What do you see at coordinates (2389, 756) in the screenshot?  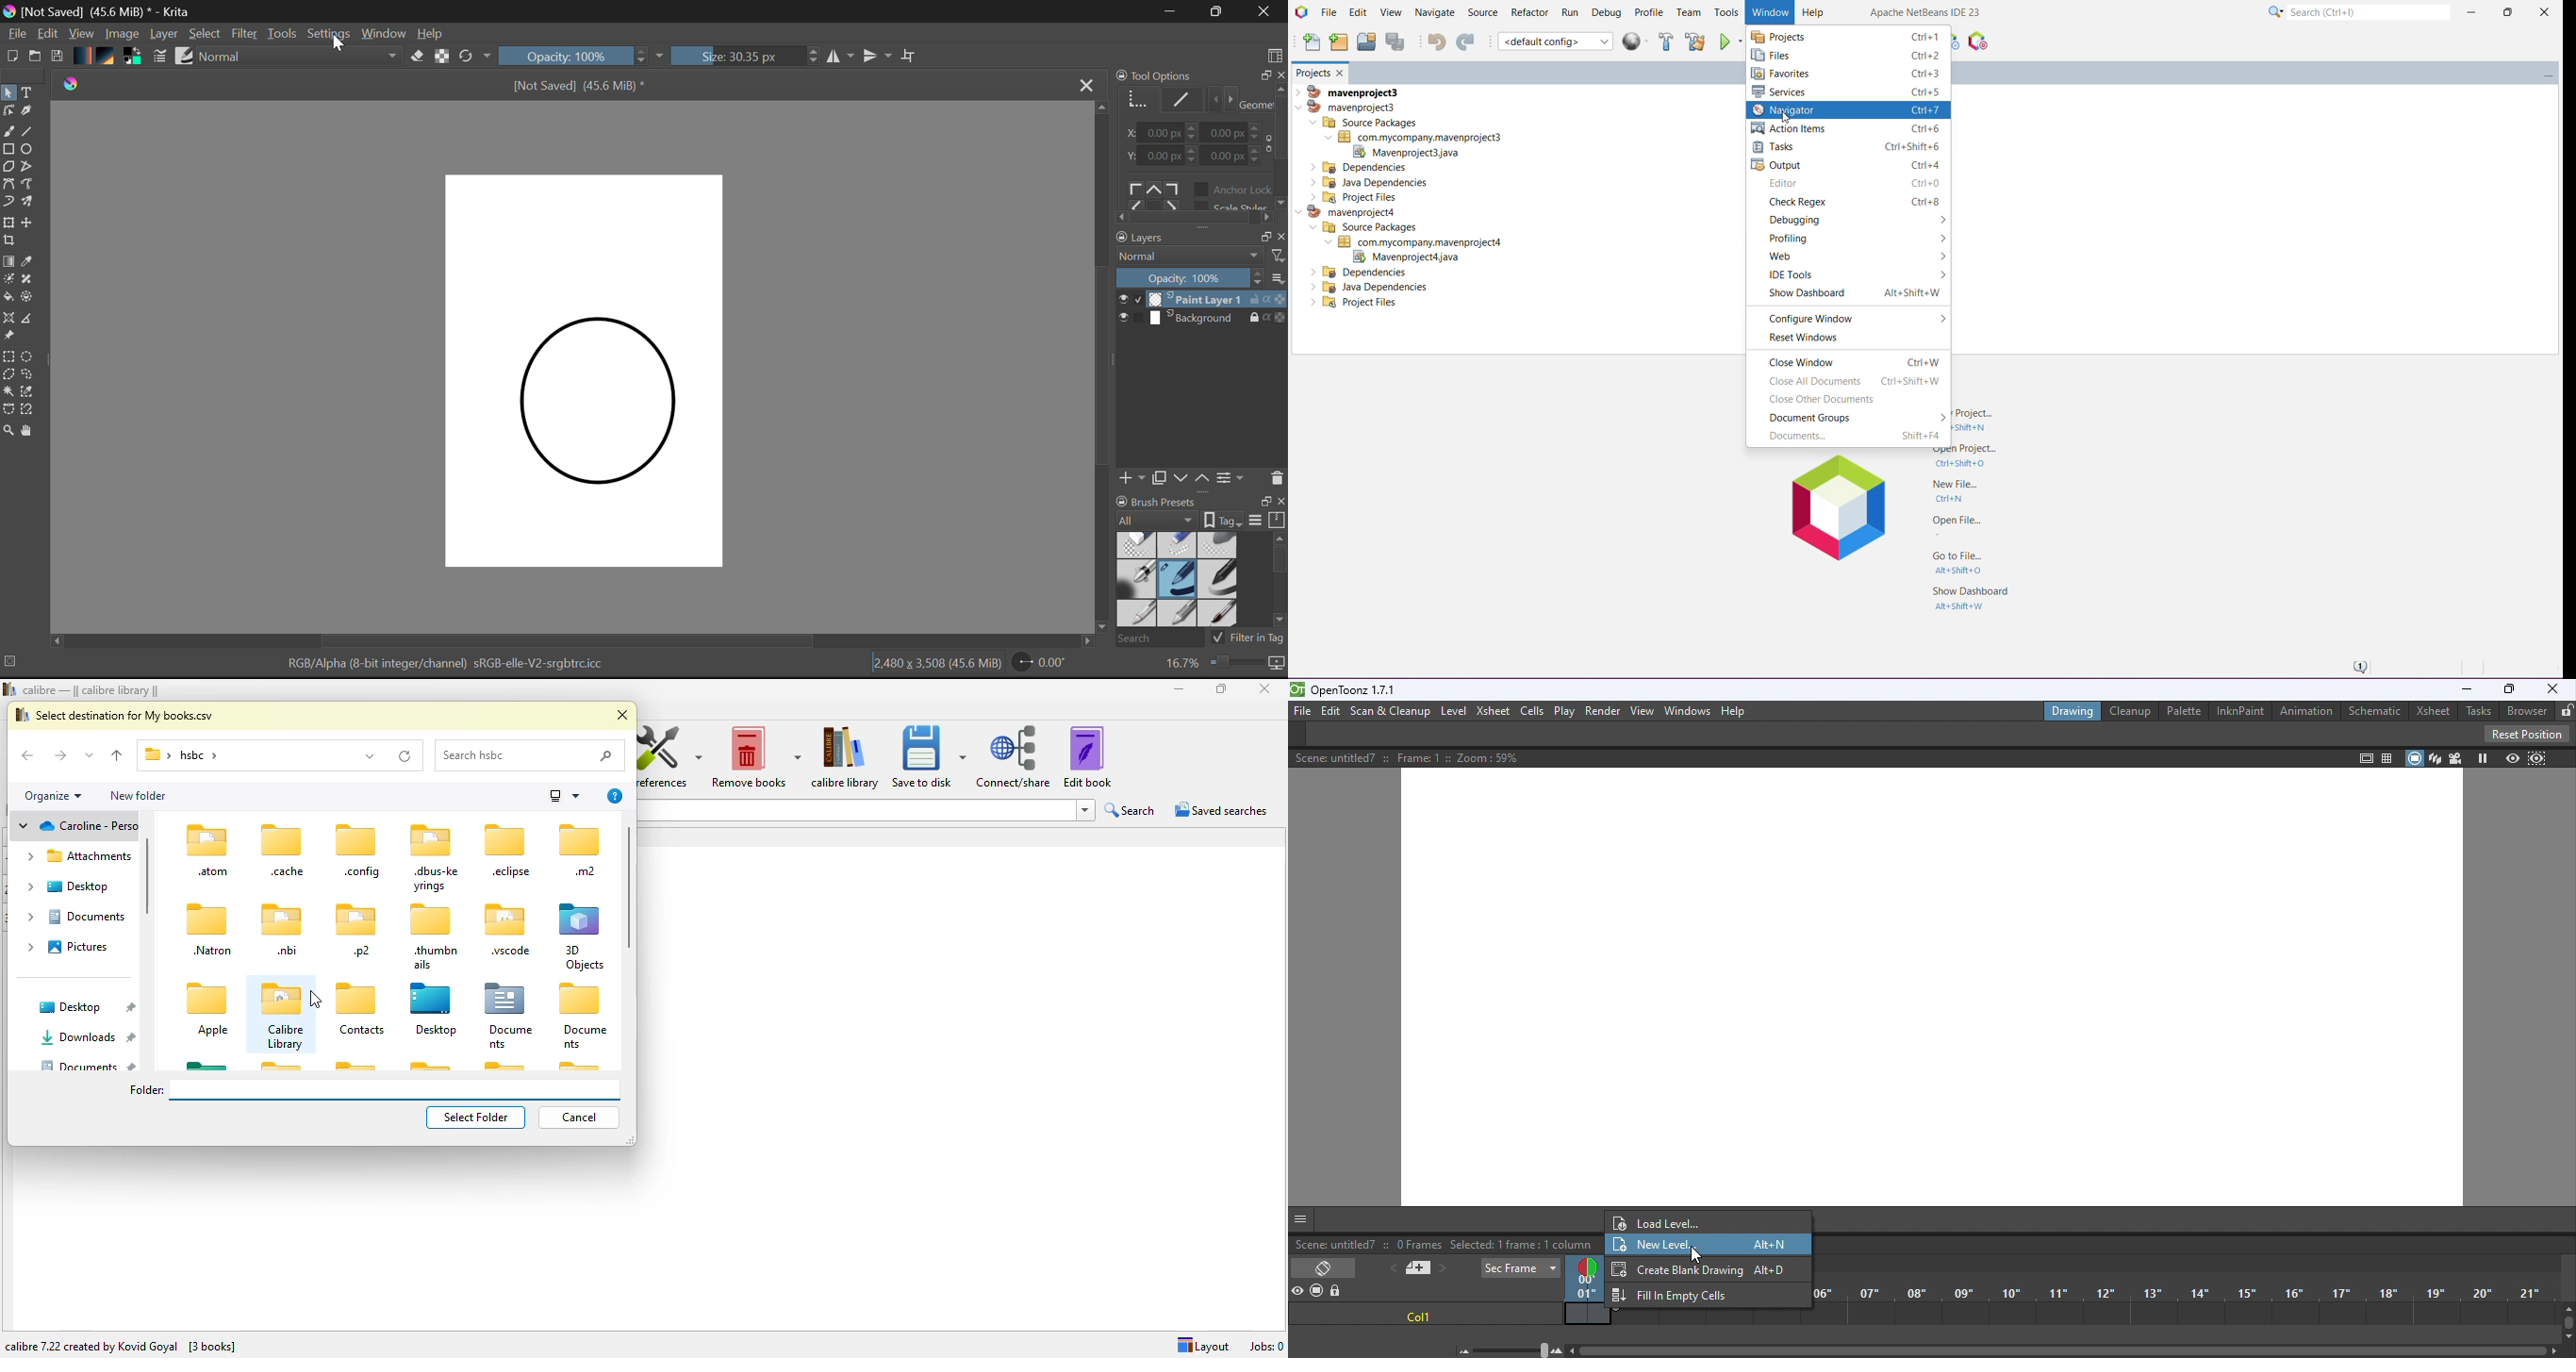 I see `Field guide` at bounding box center [2389, 756].